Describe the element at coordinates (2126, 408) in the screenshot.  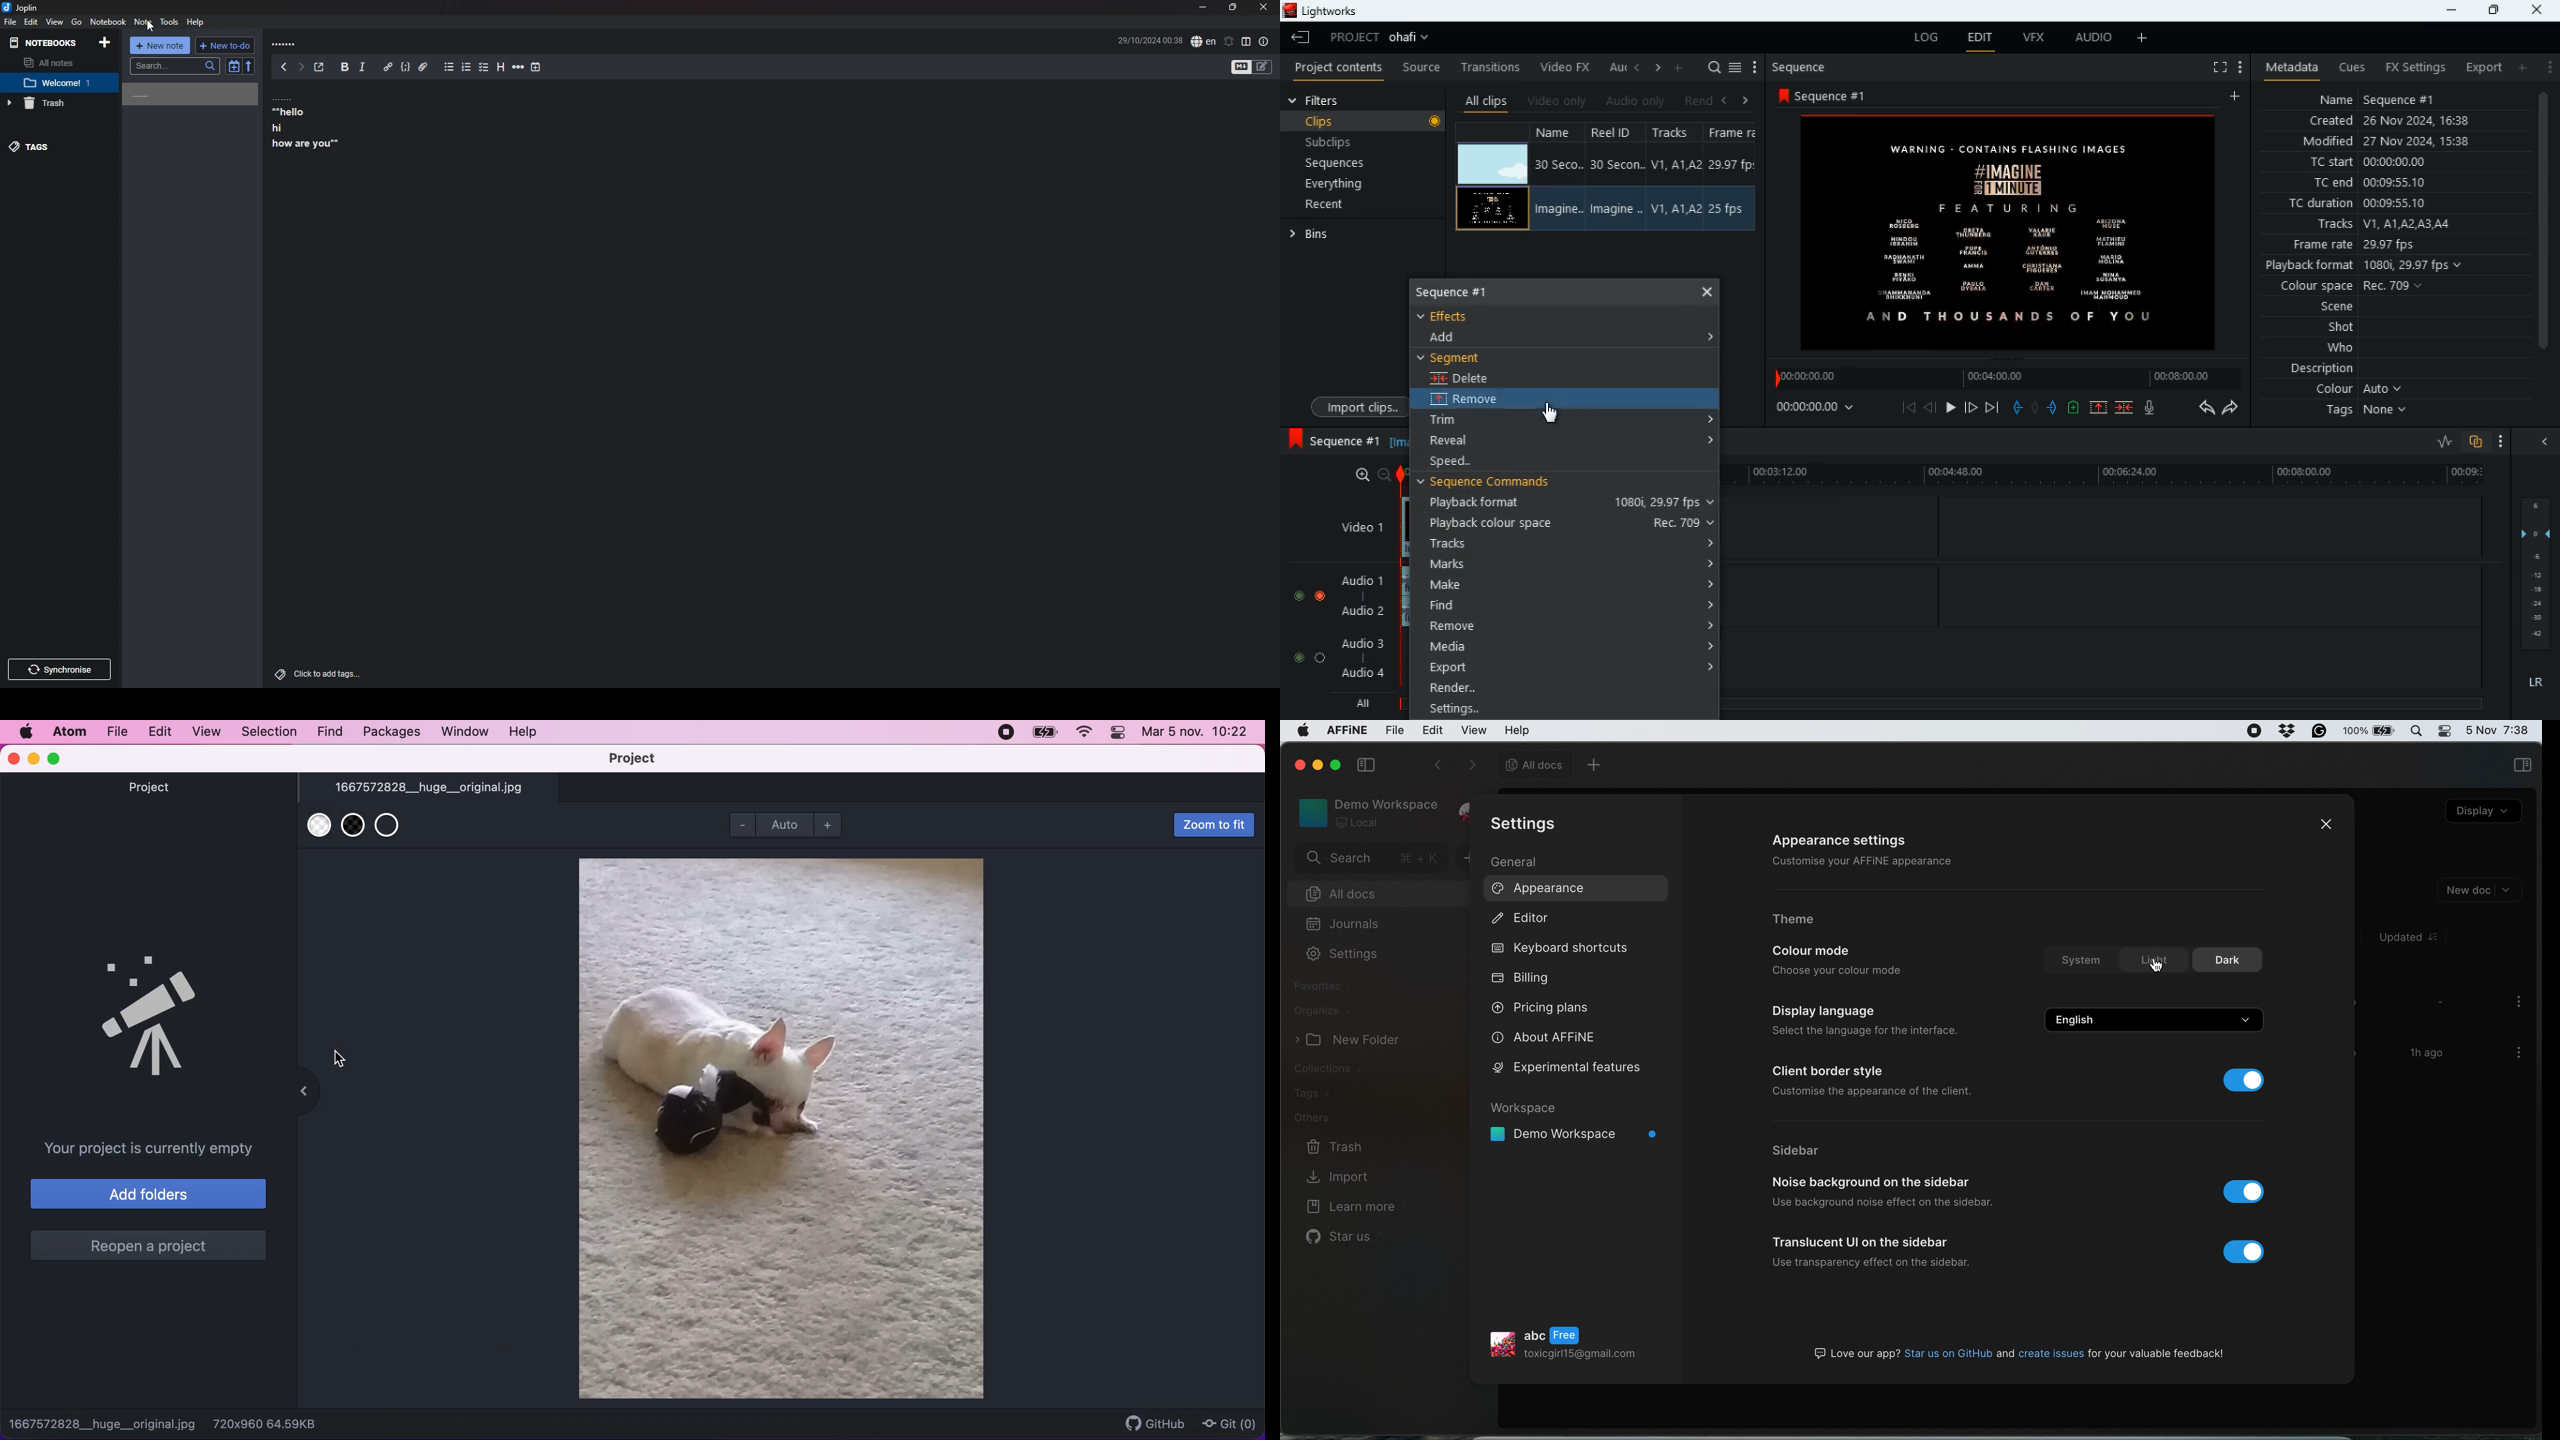
I see `merge` at that location.